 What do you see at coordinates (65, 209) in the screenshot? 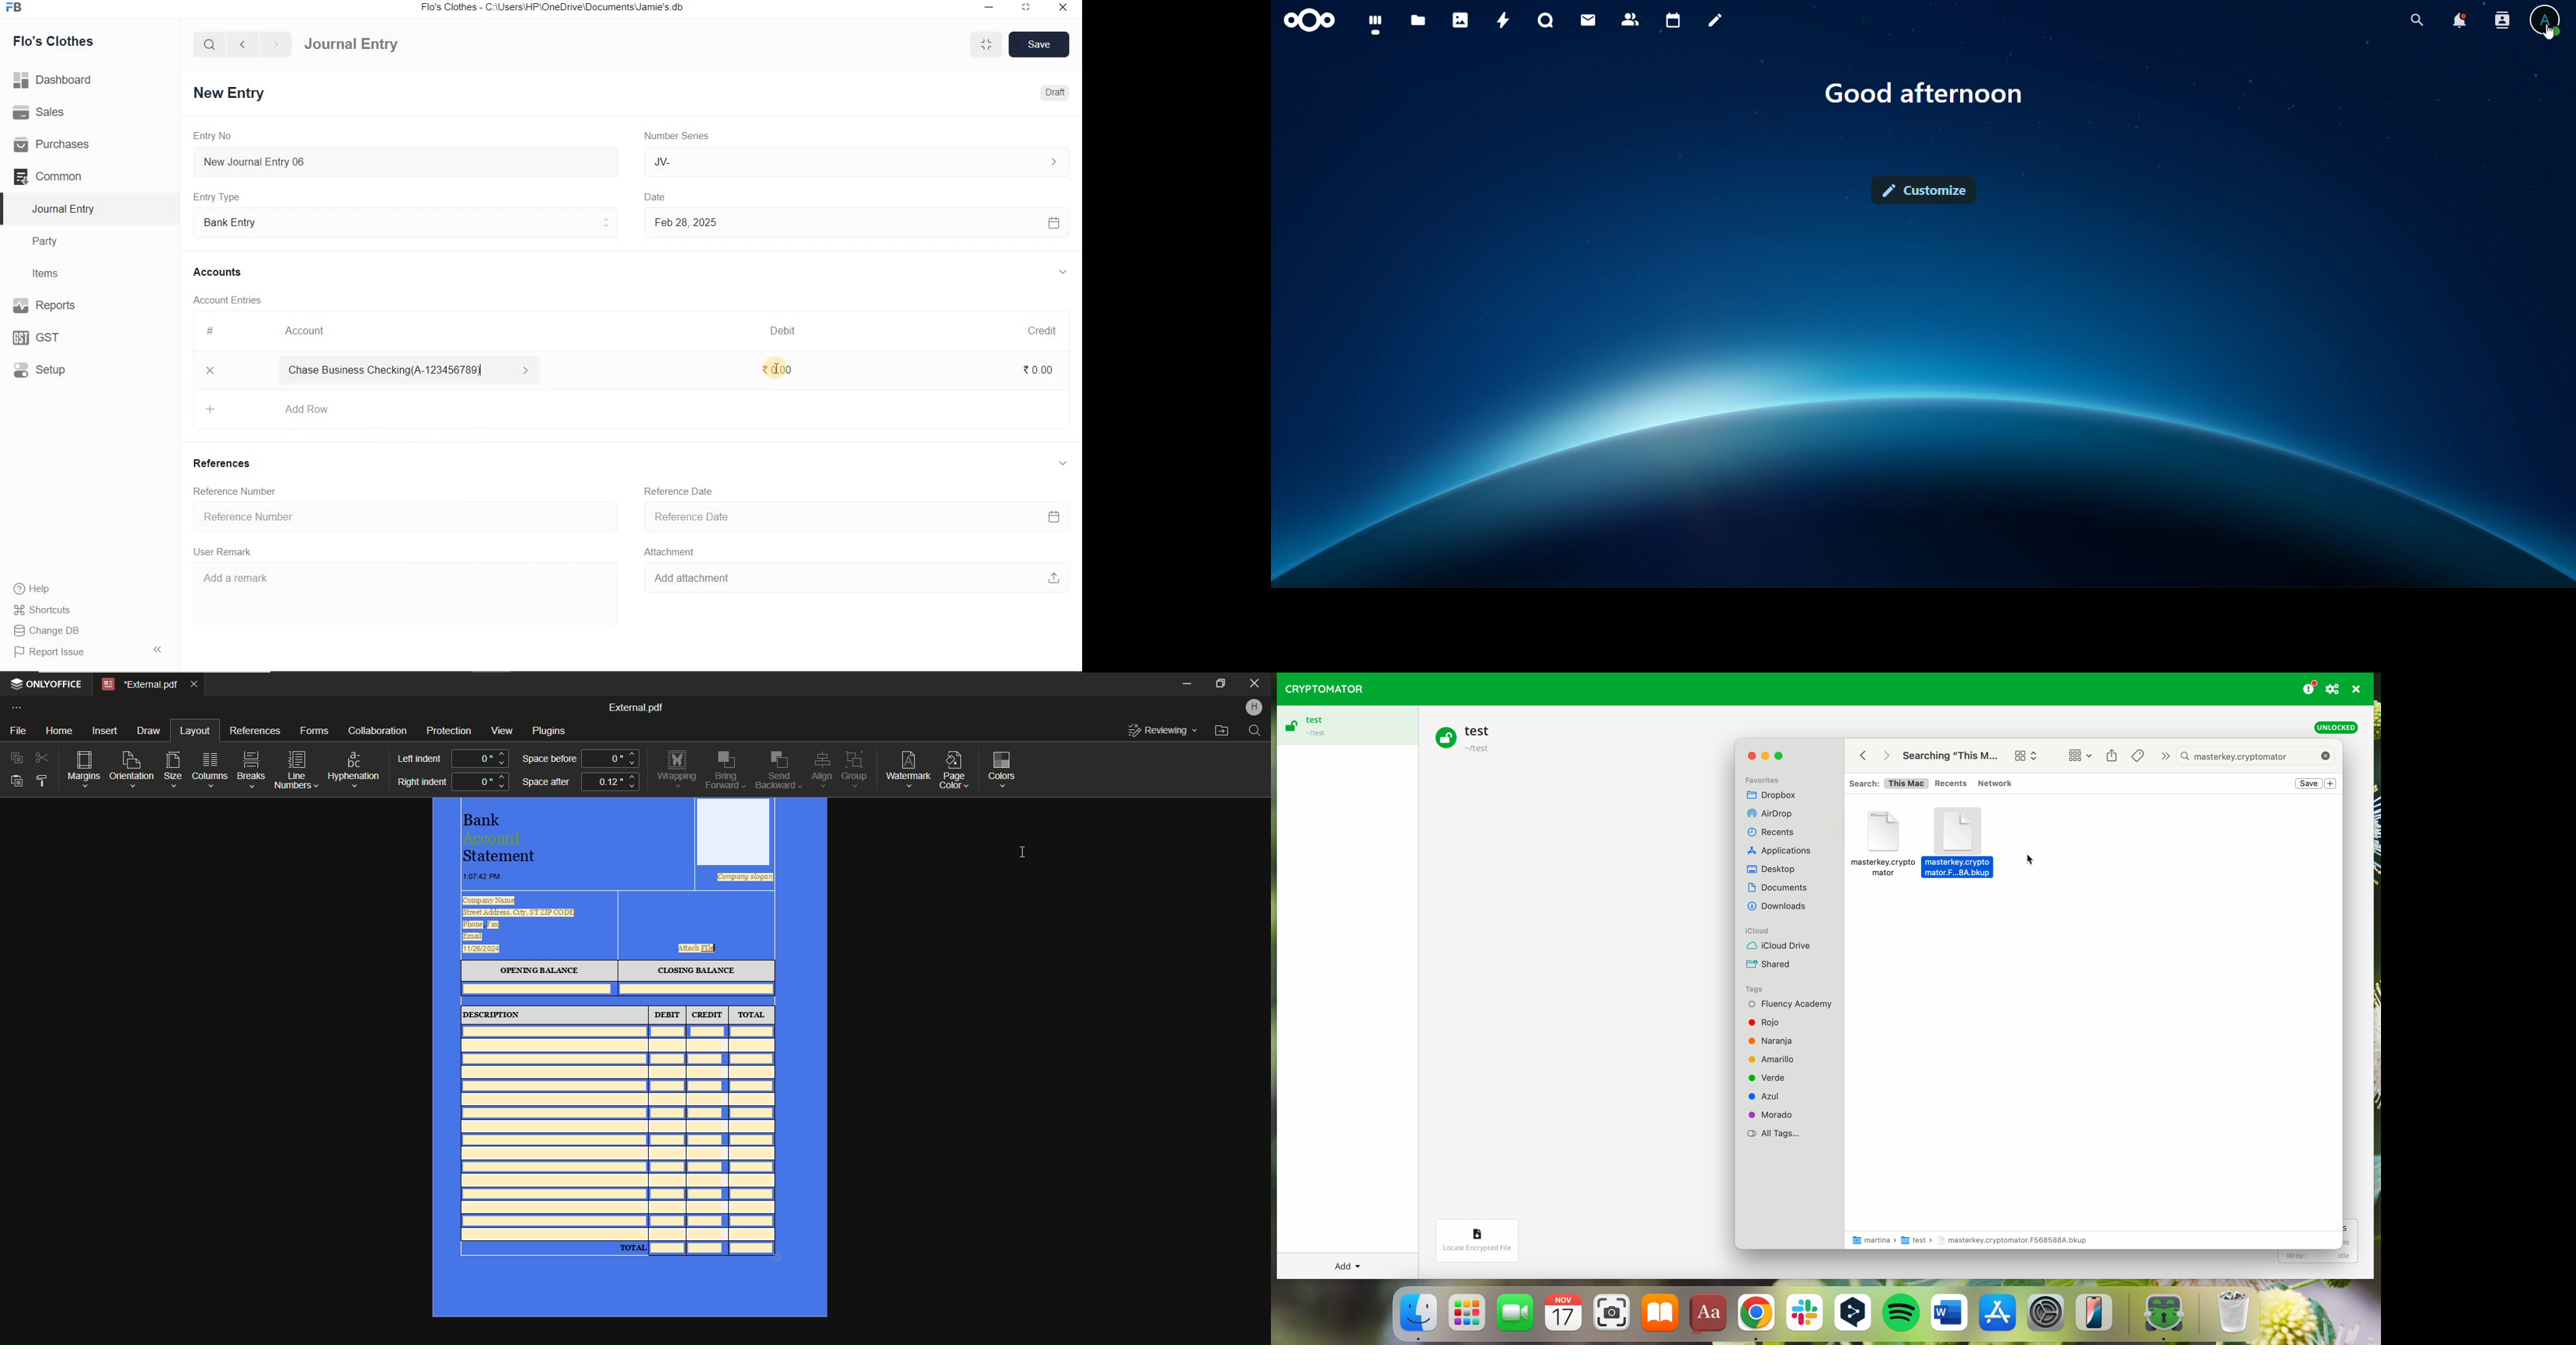
I see `Journal Entry` at bounding box center [65, 209].